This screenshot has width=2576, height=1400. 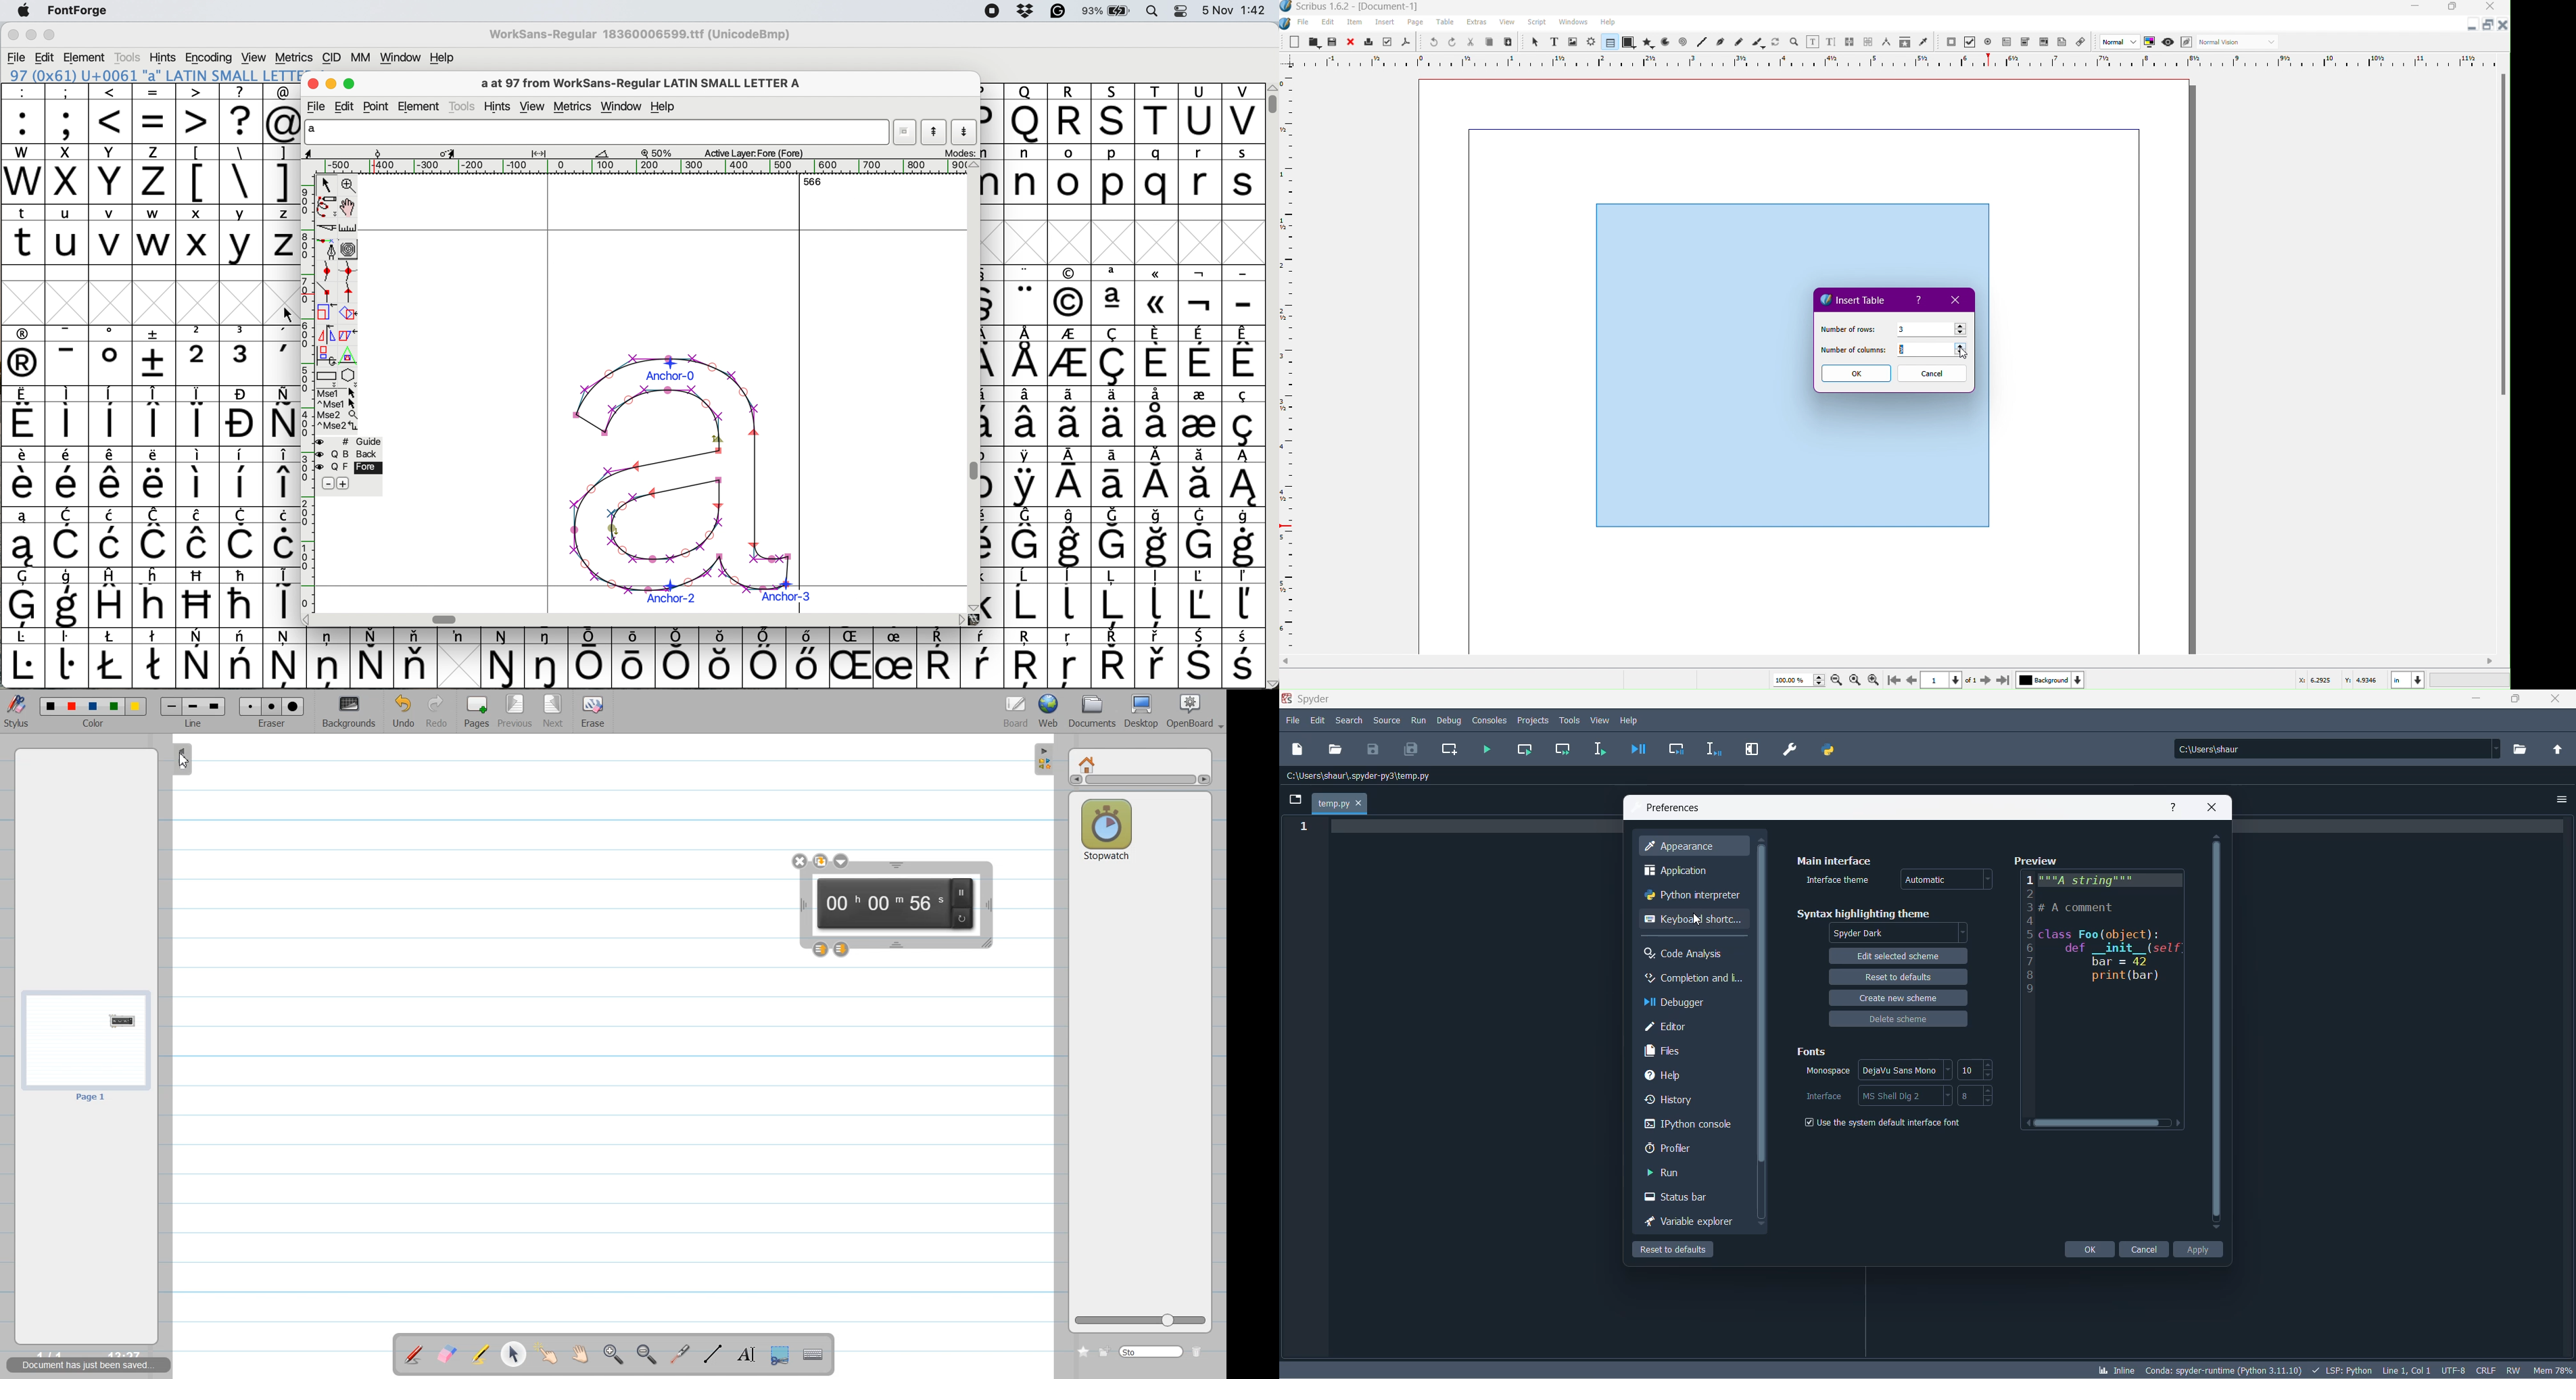 What do you see at coordinates (351, 250) in the screenshot?
I see `change whether spiro is active or not` at bounding box center [351, 250].